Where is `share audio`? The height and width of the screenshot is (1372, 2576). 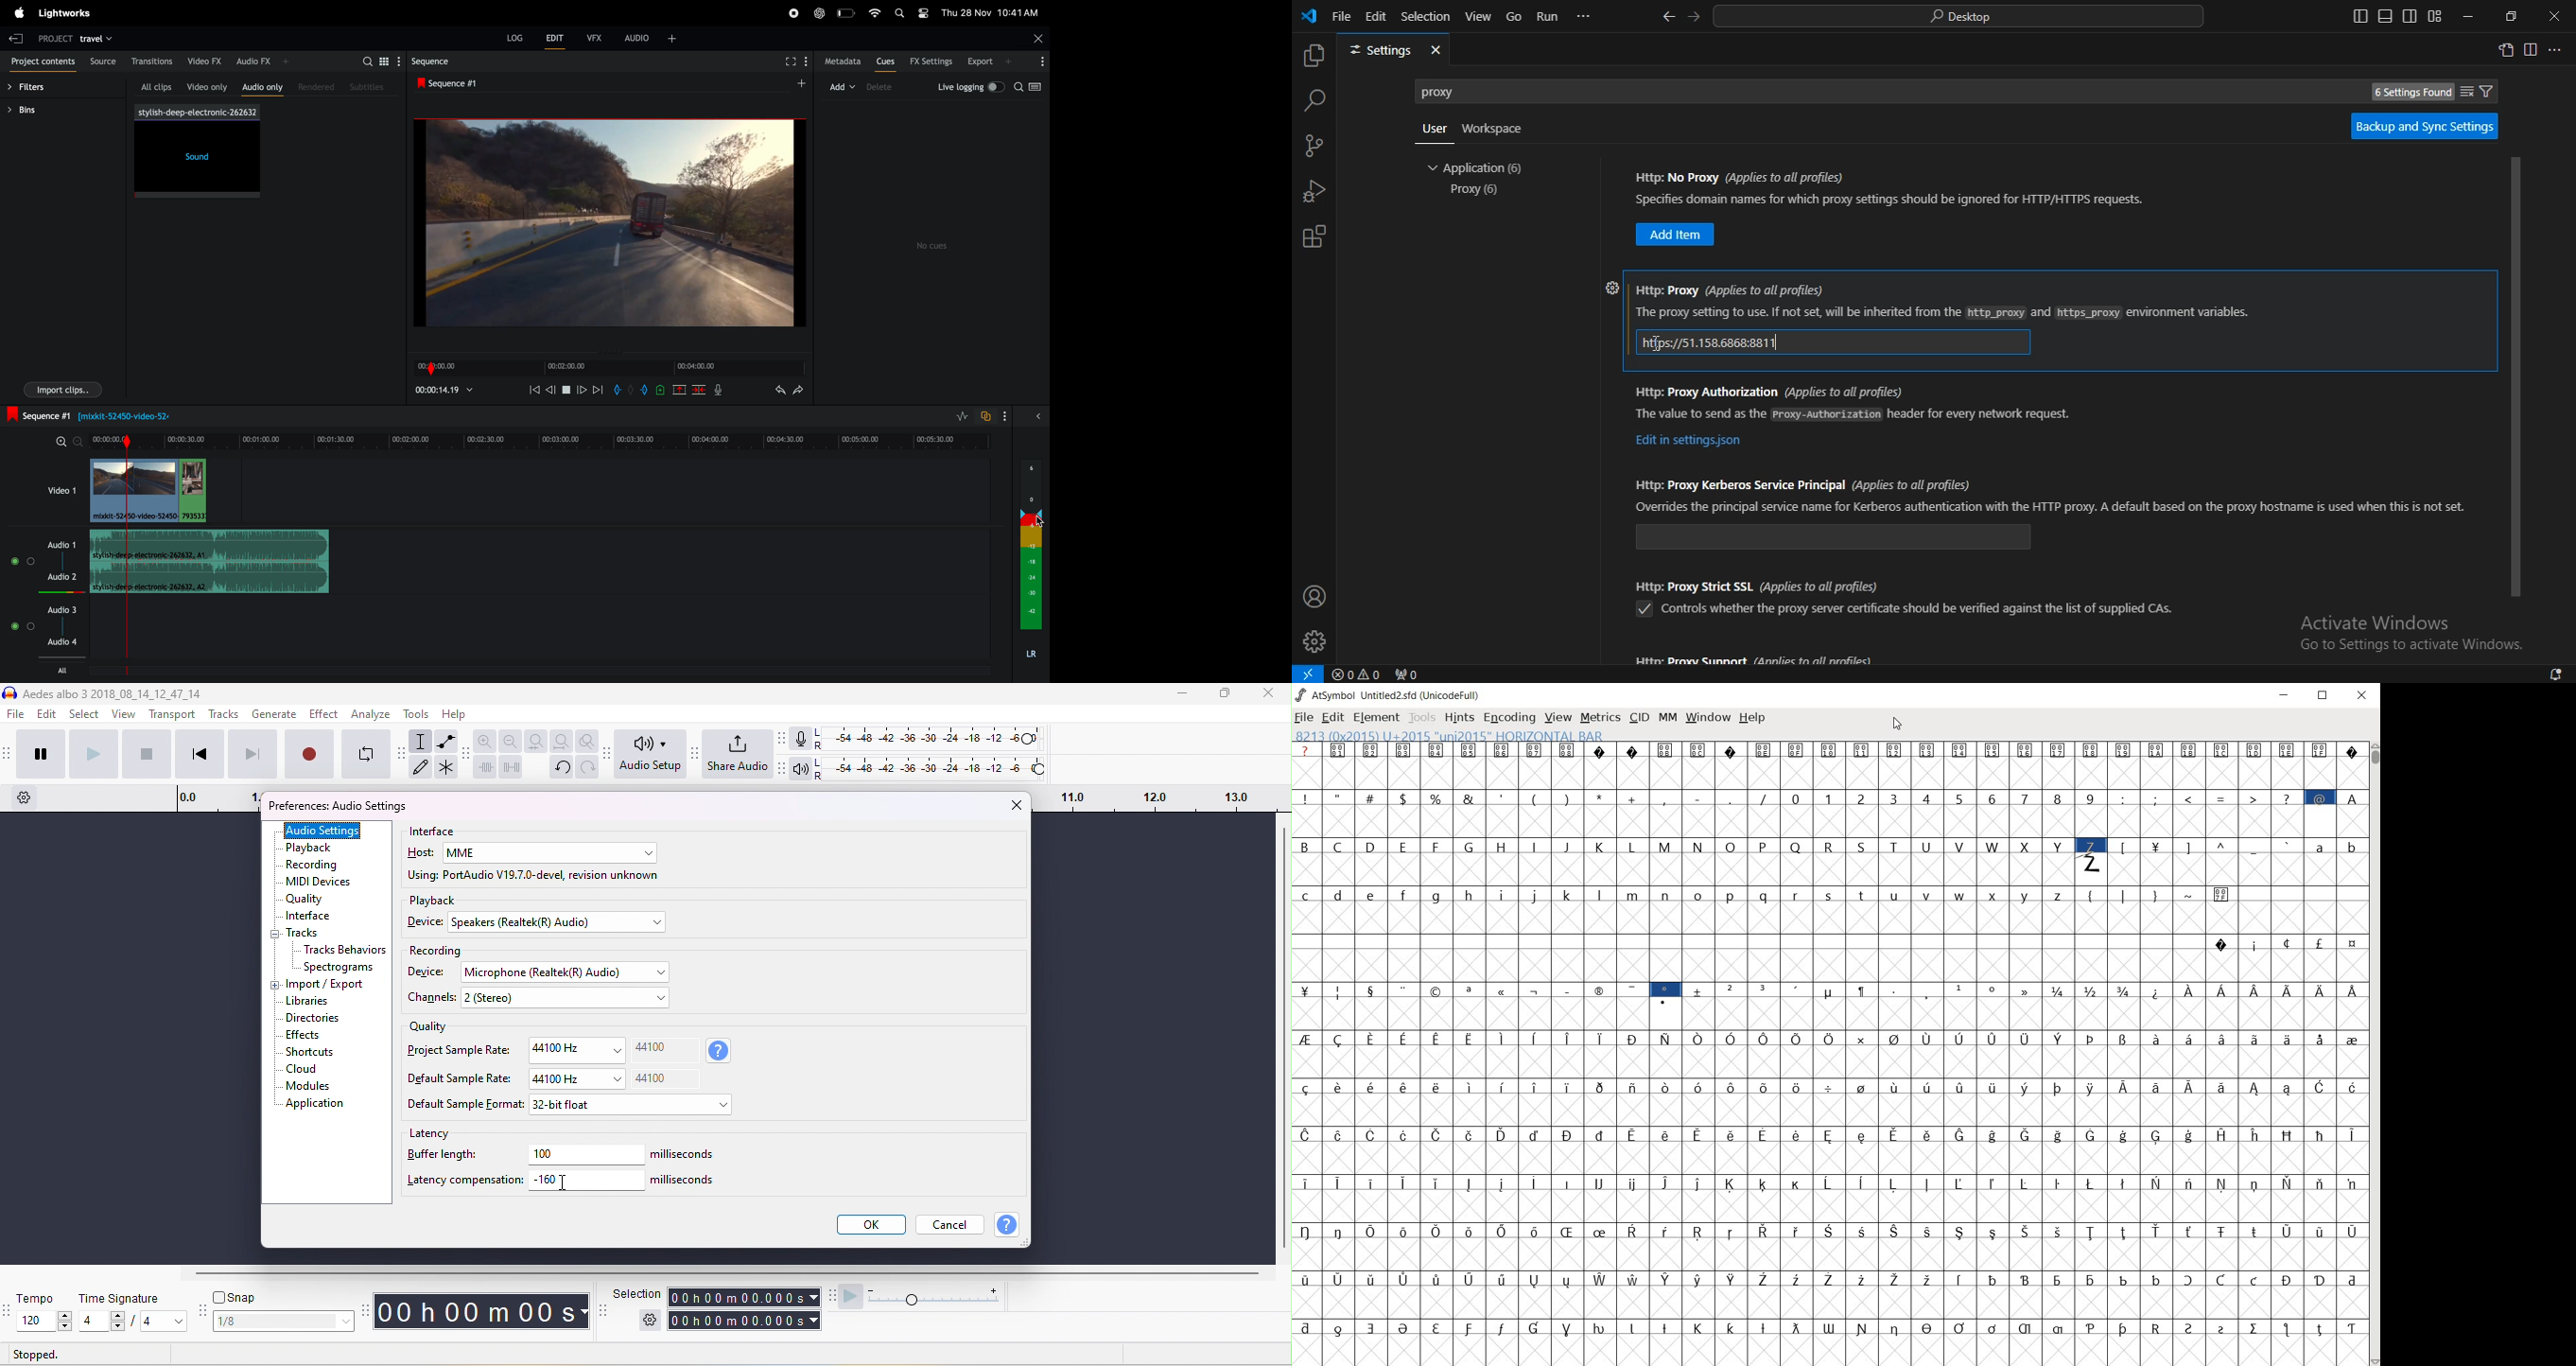 share audio is located at coordinates (738, 756).